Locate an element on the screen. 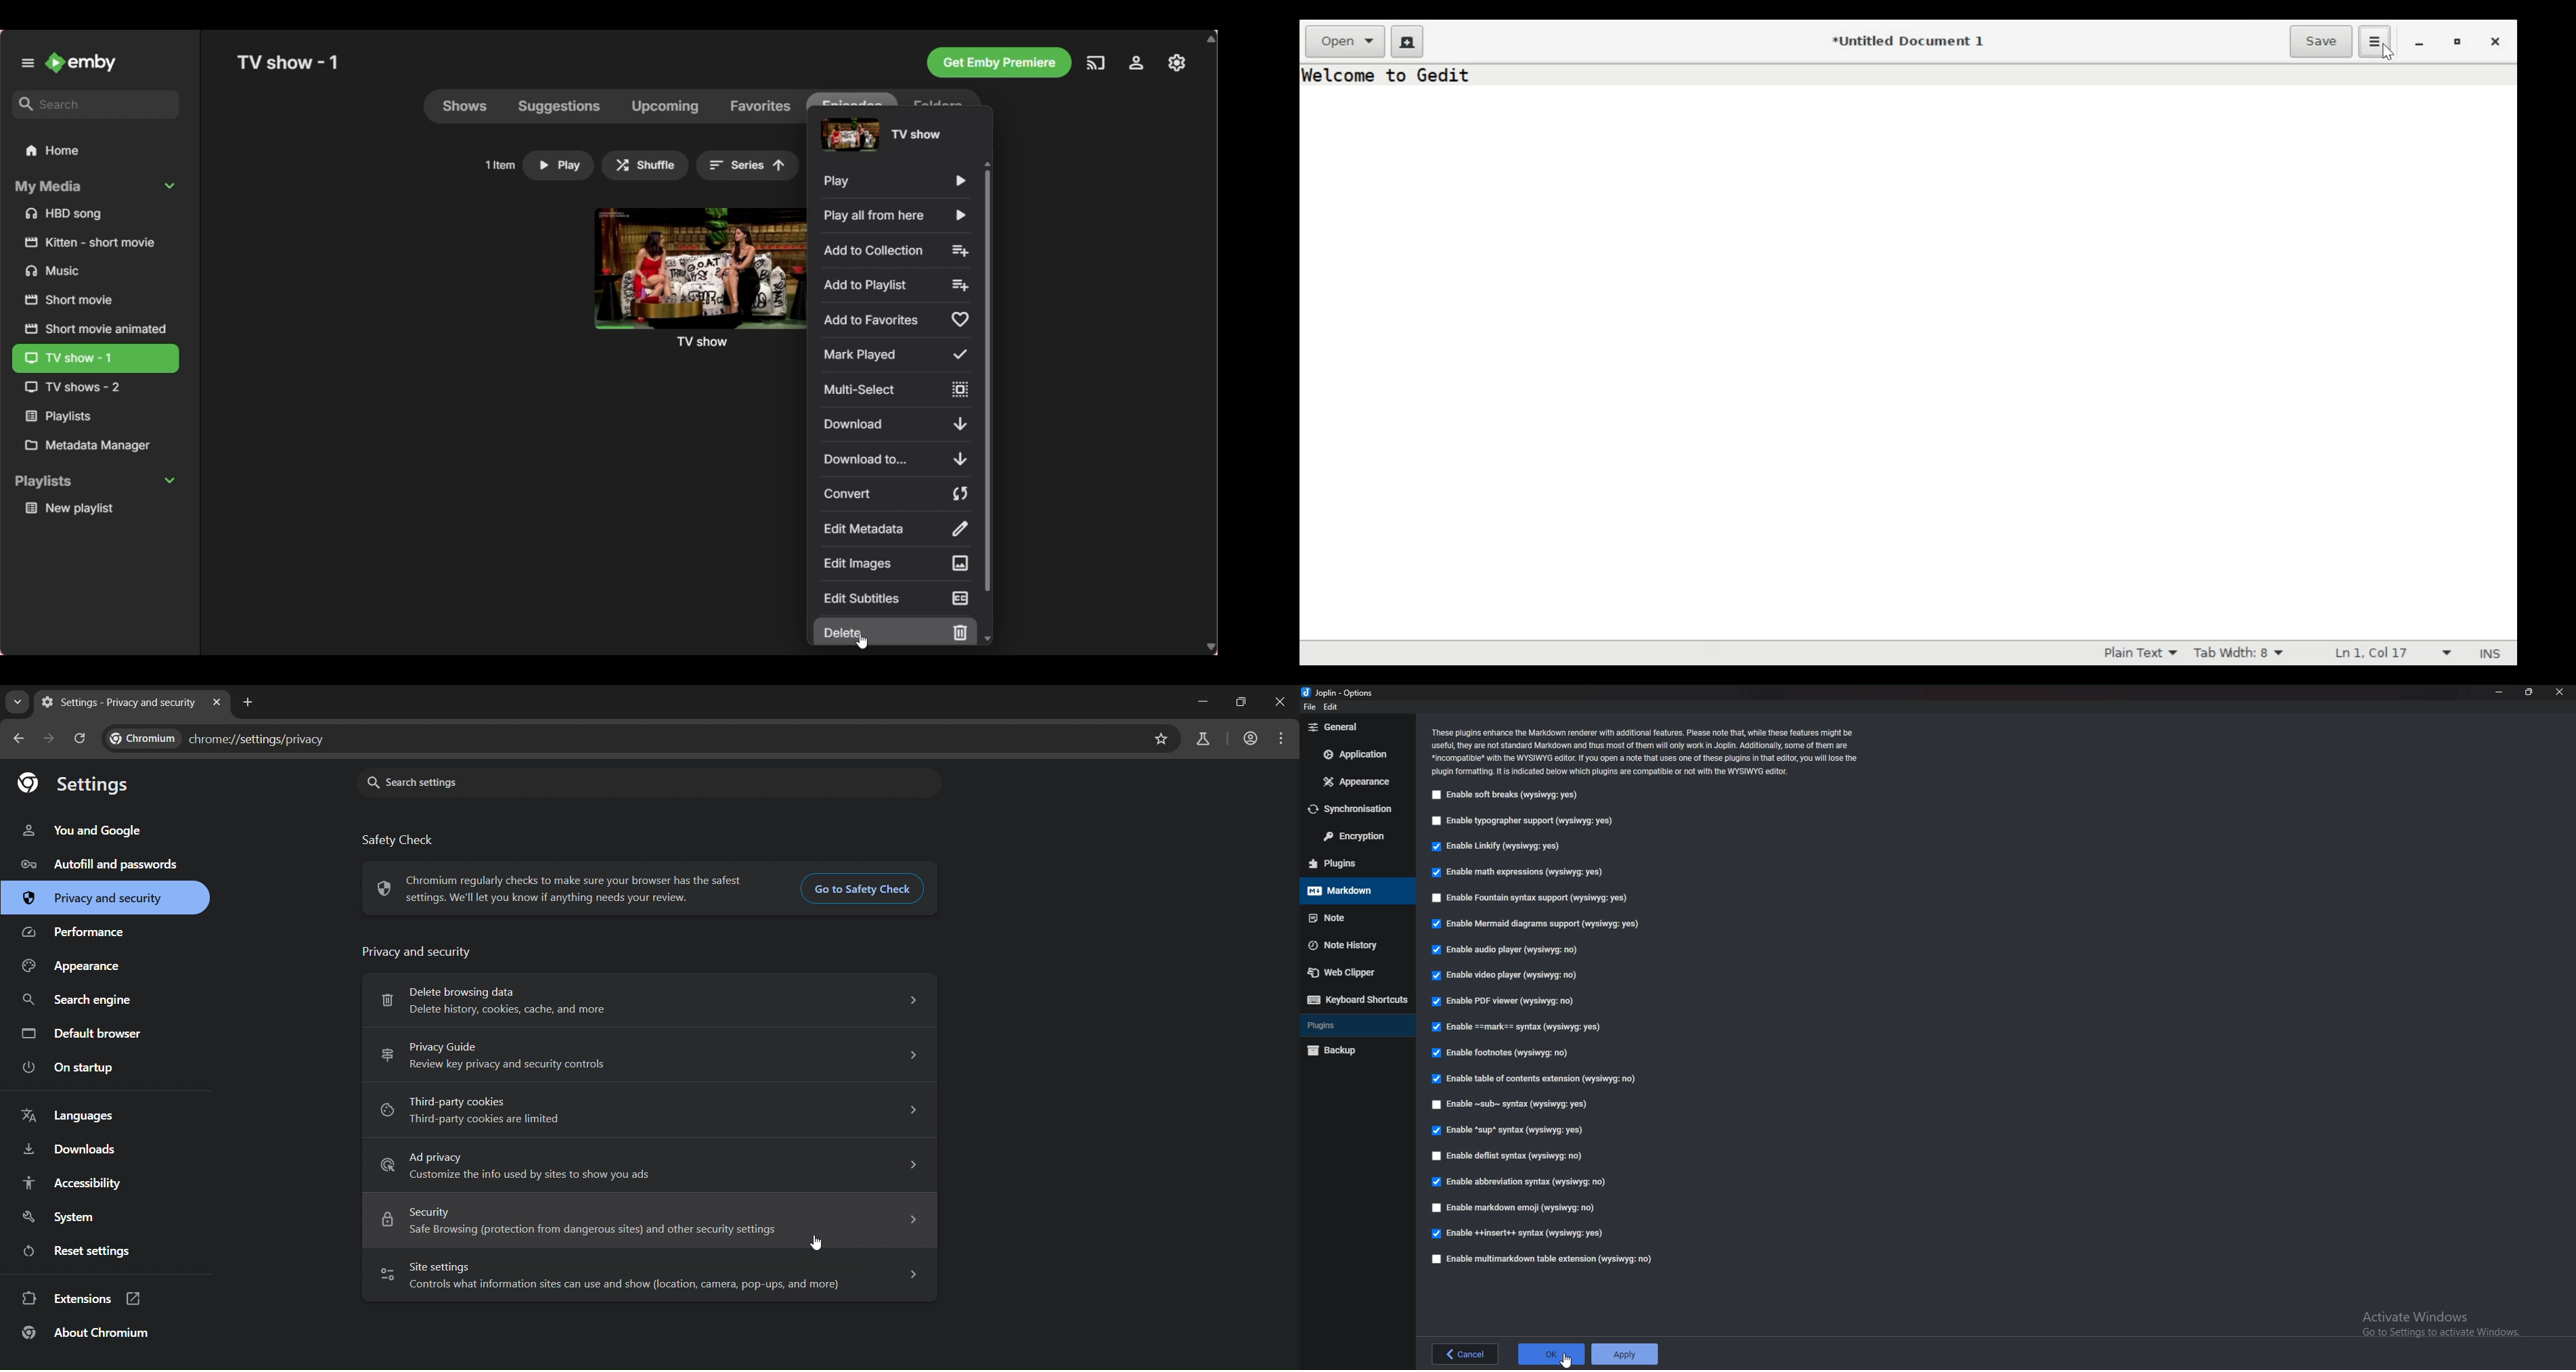 The image size is (2576, 1372). backup is located at coordinates (1355, 1050).